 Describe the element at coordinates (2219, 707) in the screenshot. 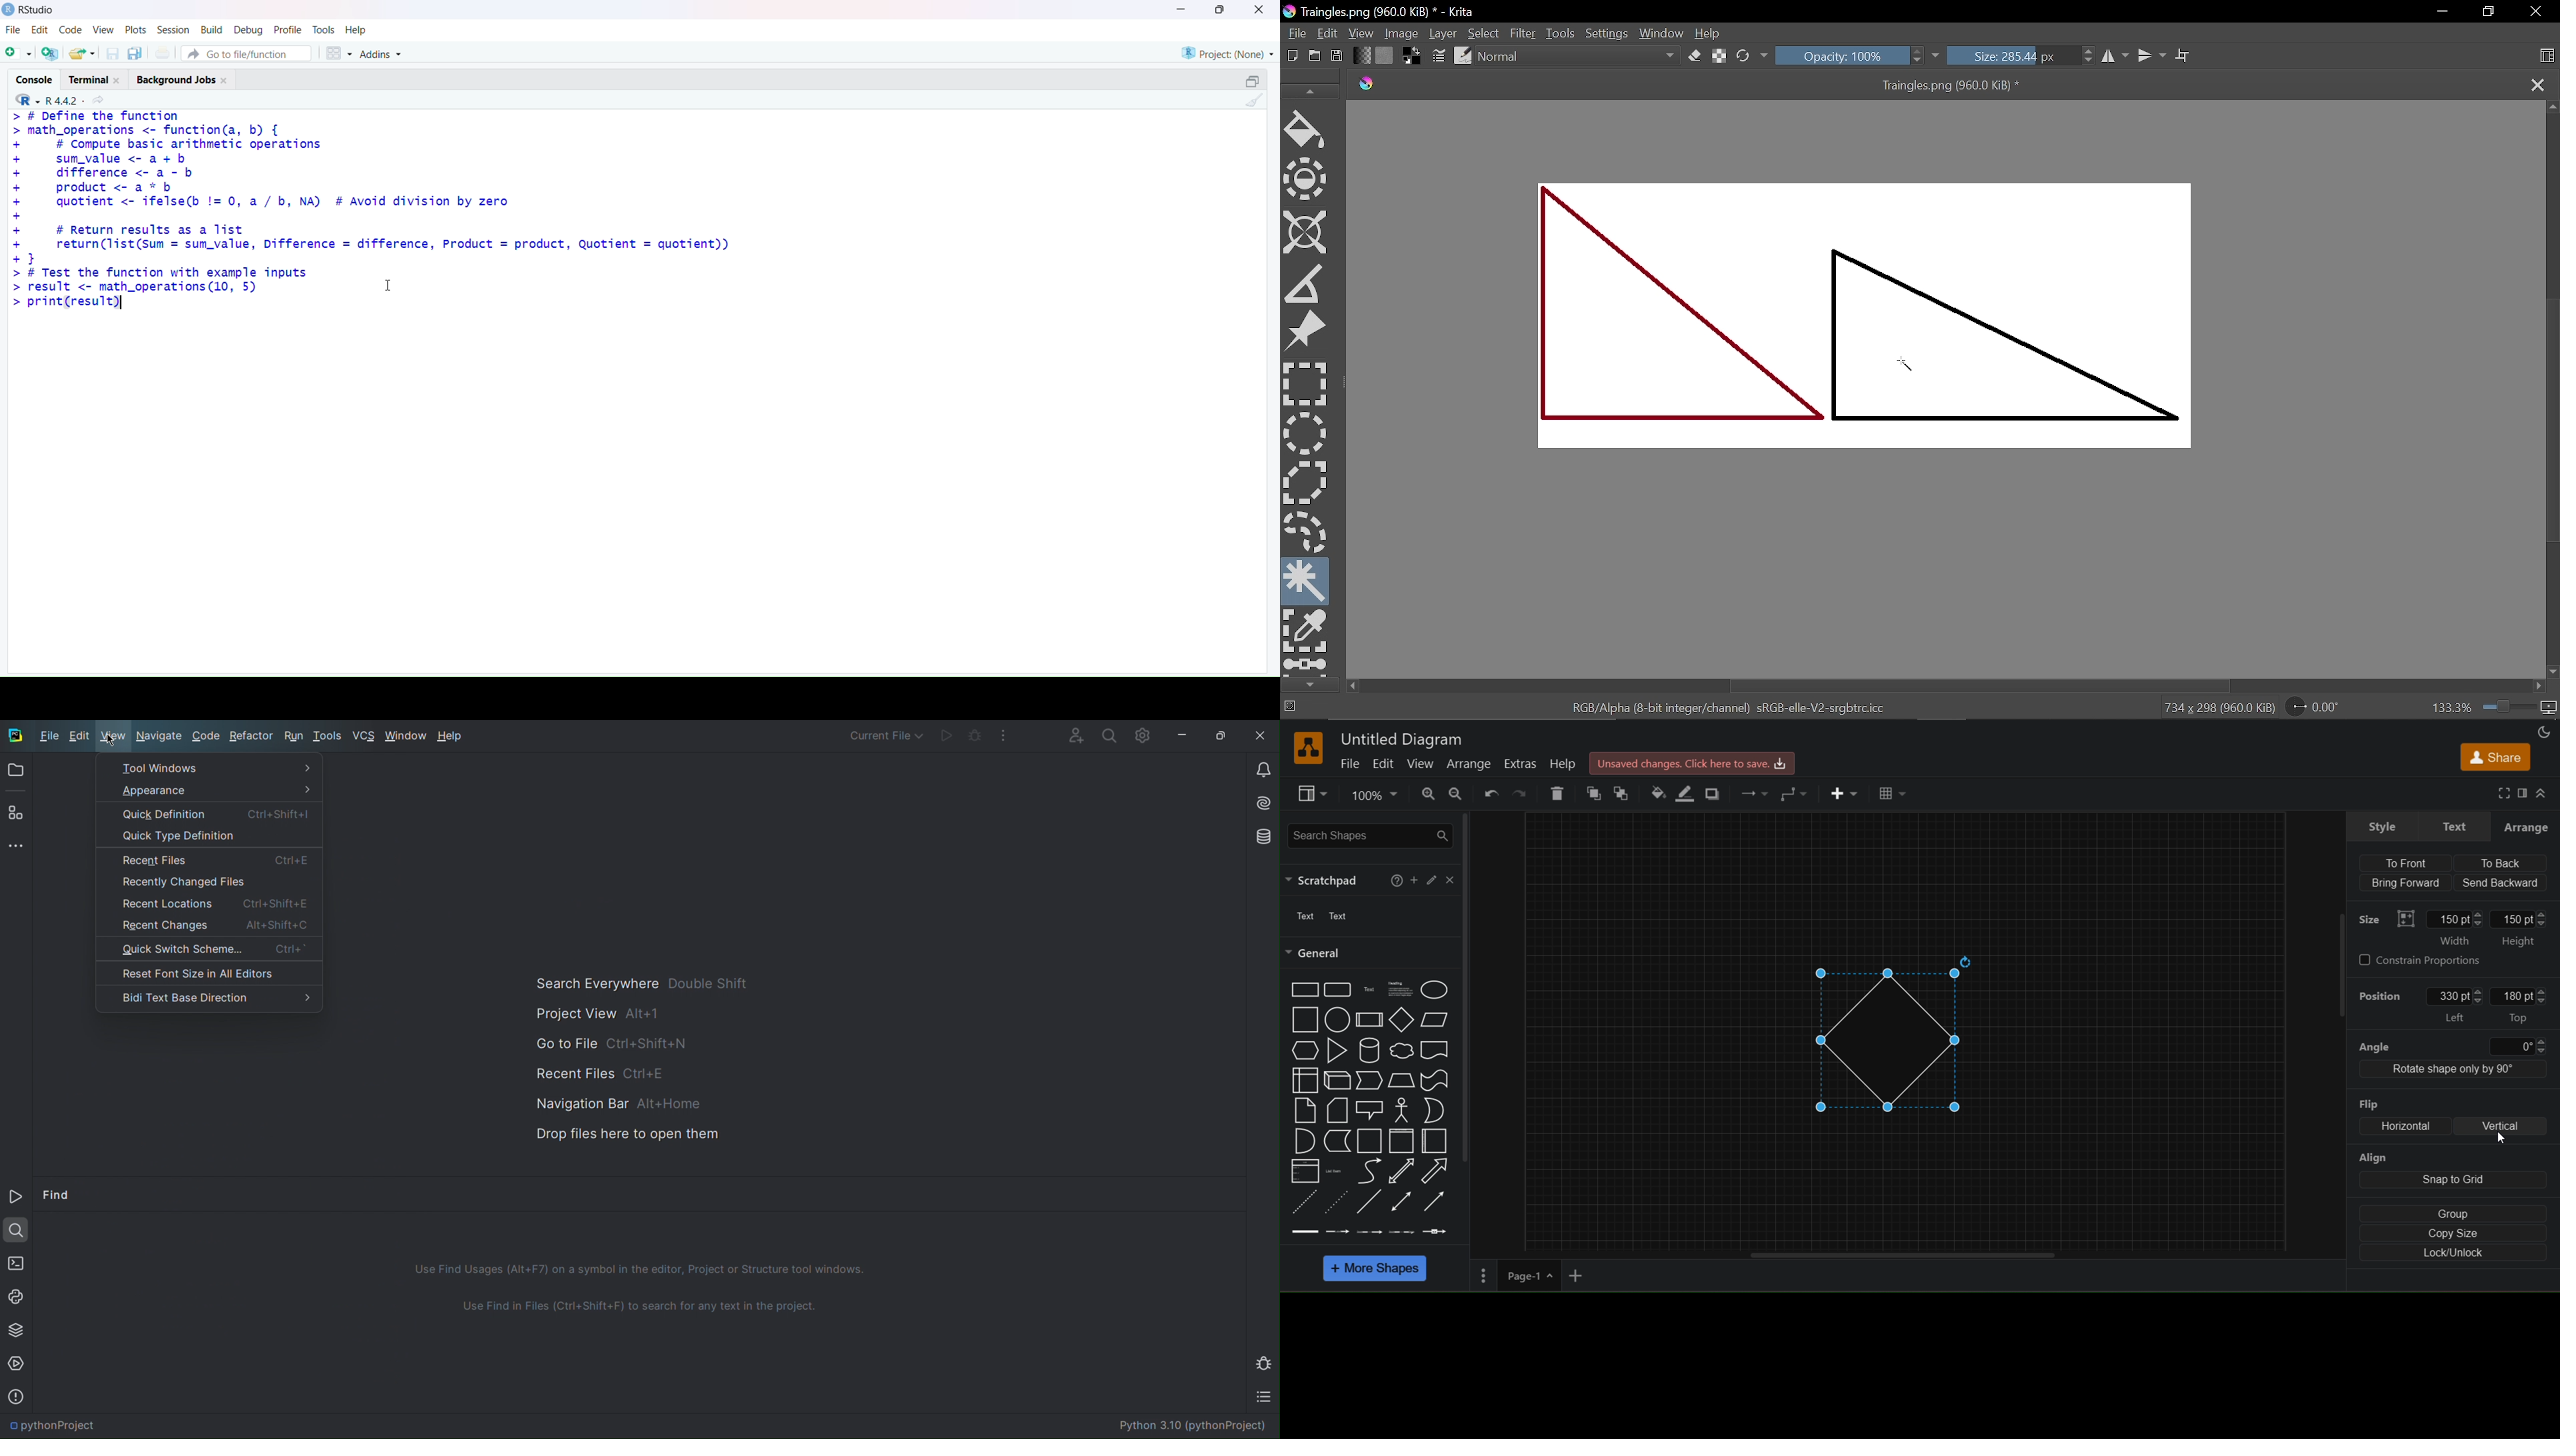

I see `734 x 208 (960.0 KiB)` at that location.